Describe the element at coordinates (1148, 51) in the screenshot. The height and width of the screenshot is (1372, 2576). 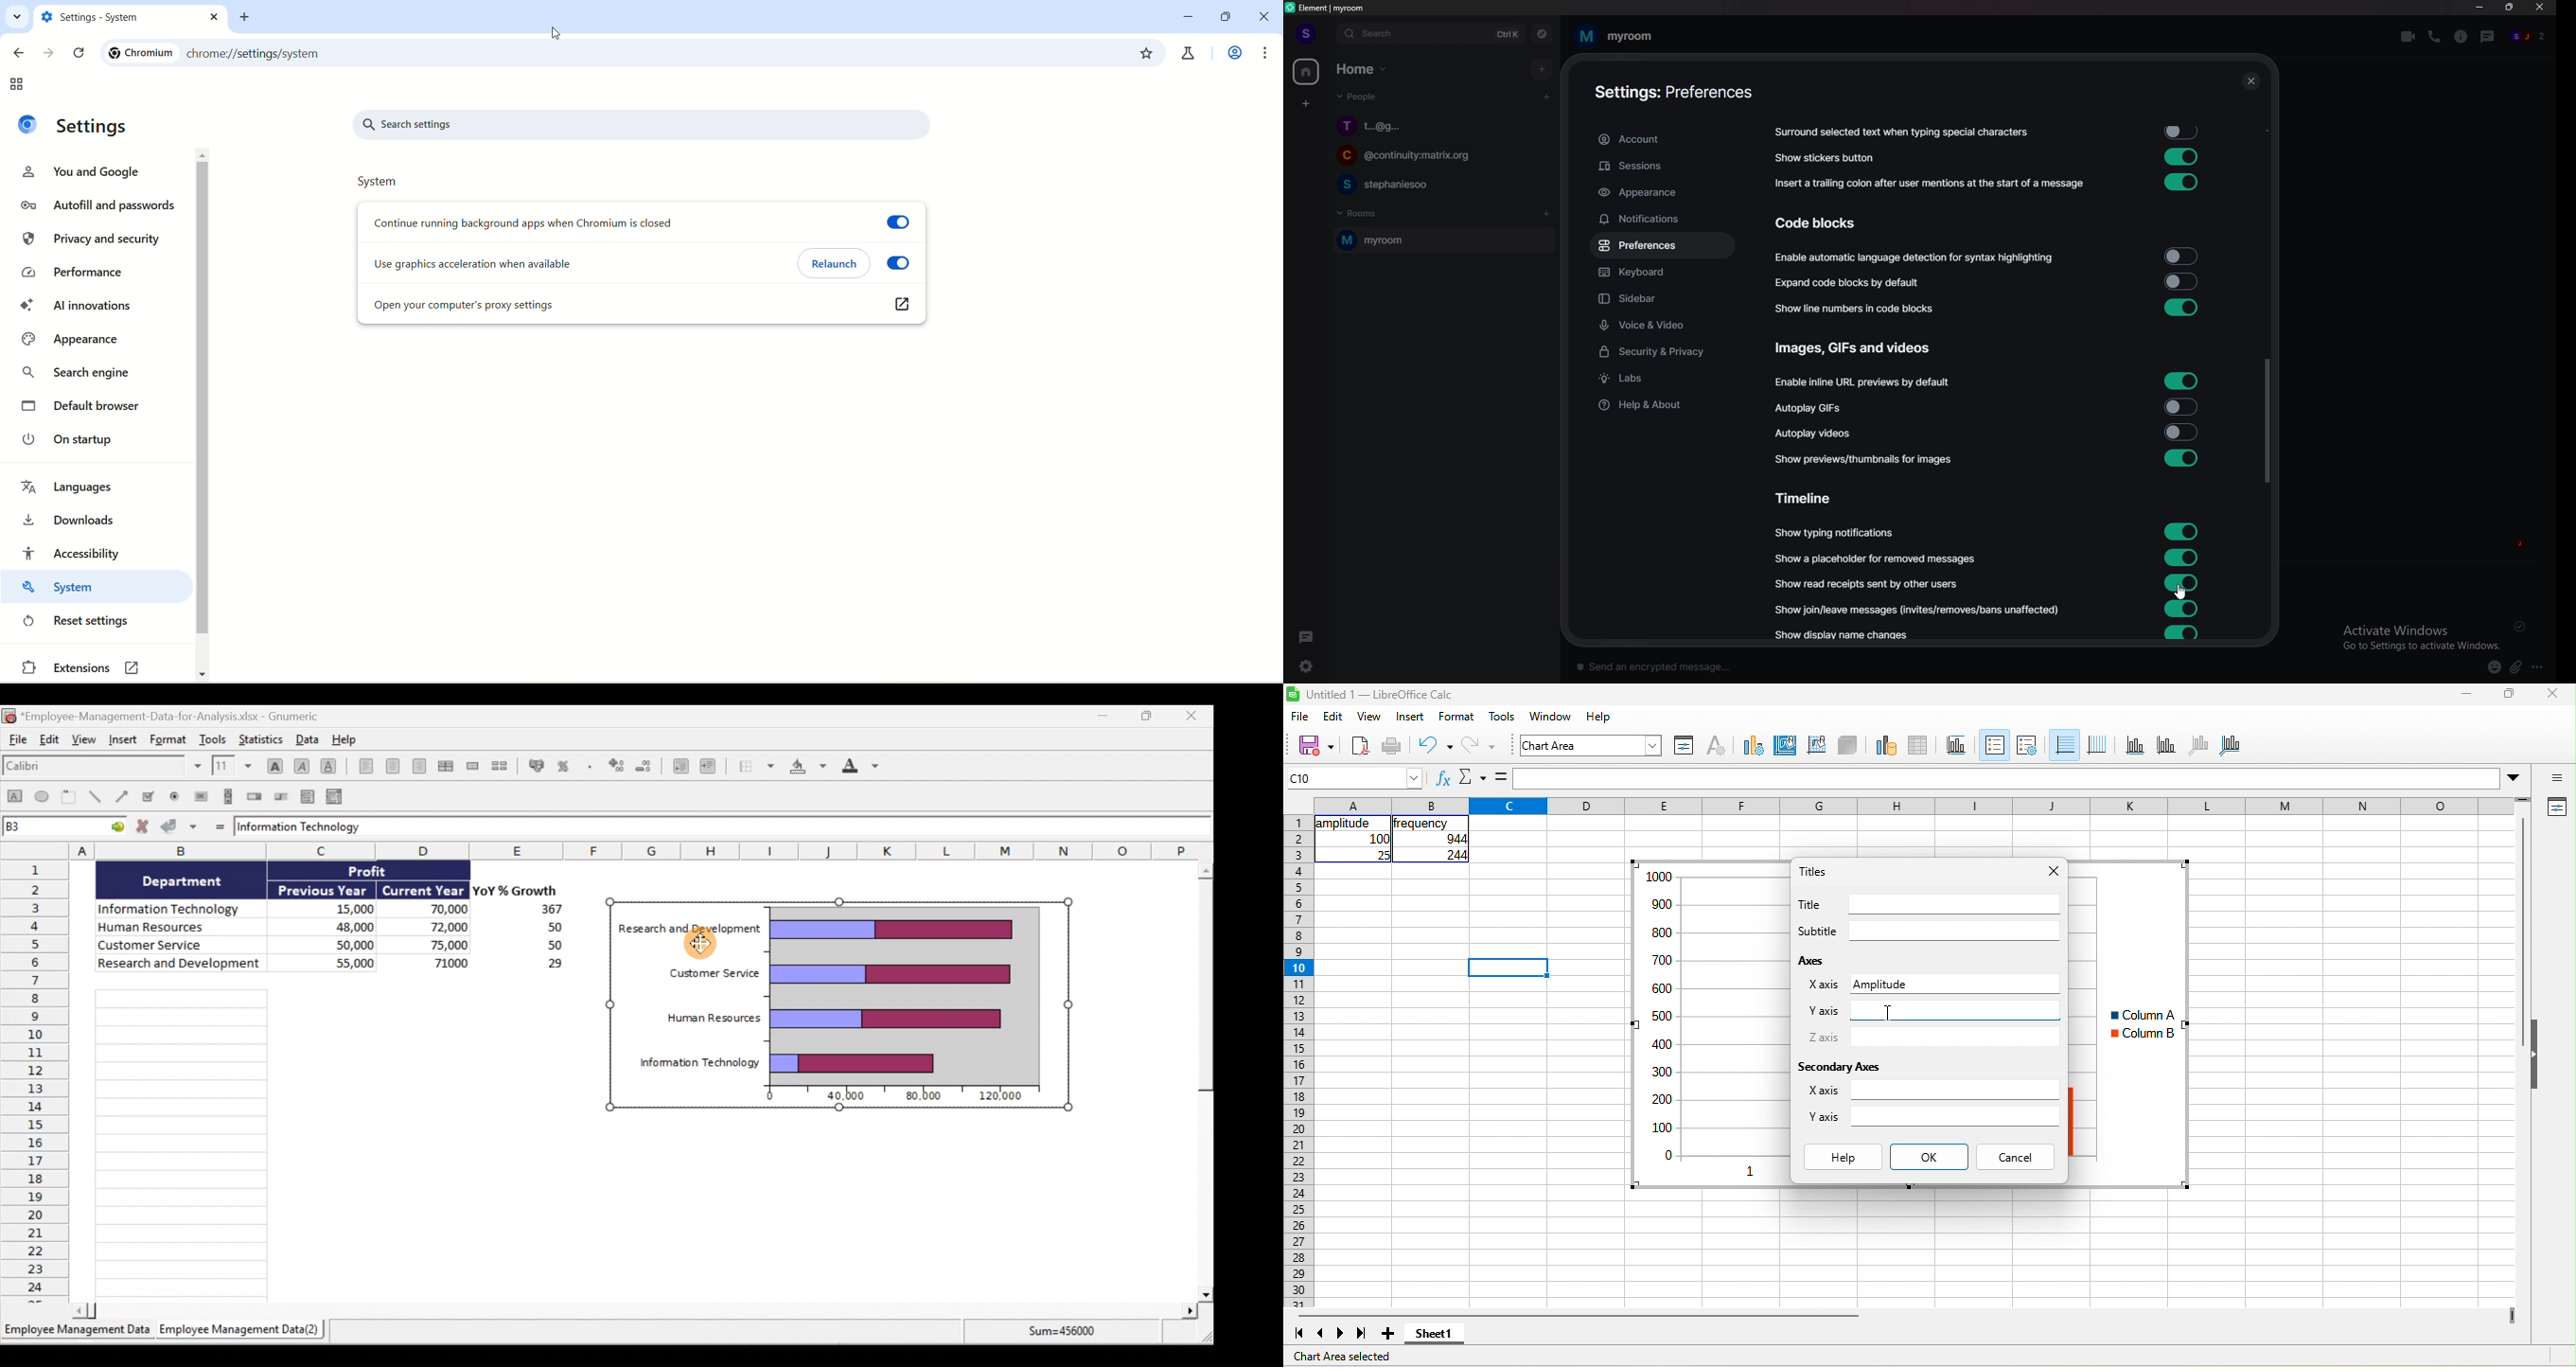
I see `bookmark this tab` at that location.